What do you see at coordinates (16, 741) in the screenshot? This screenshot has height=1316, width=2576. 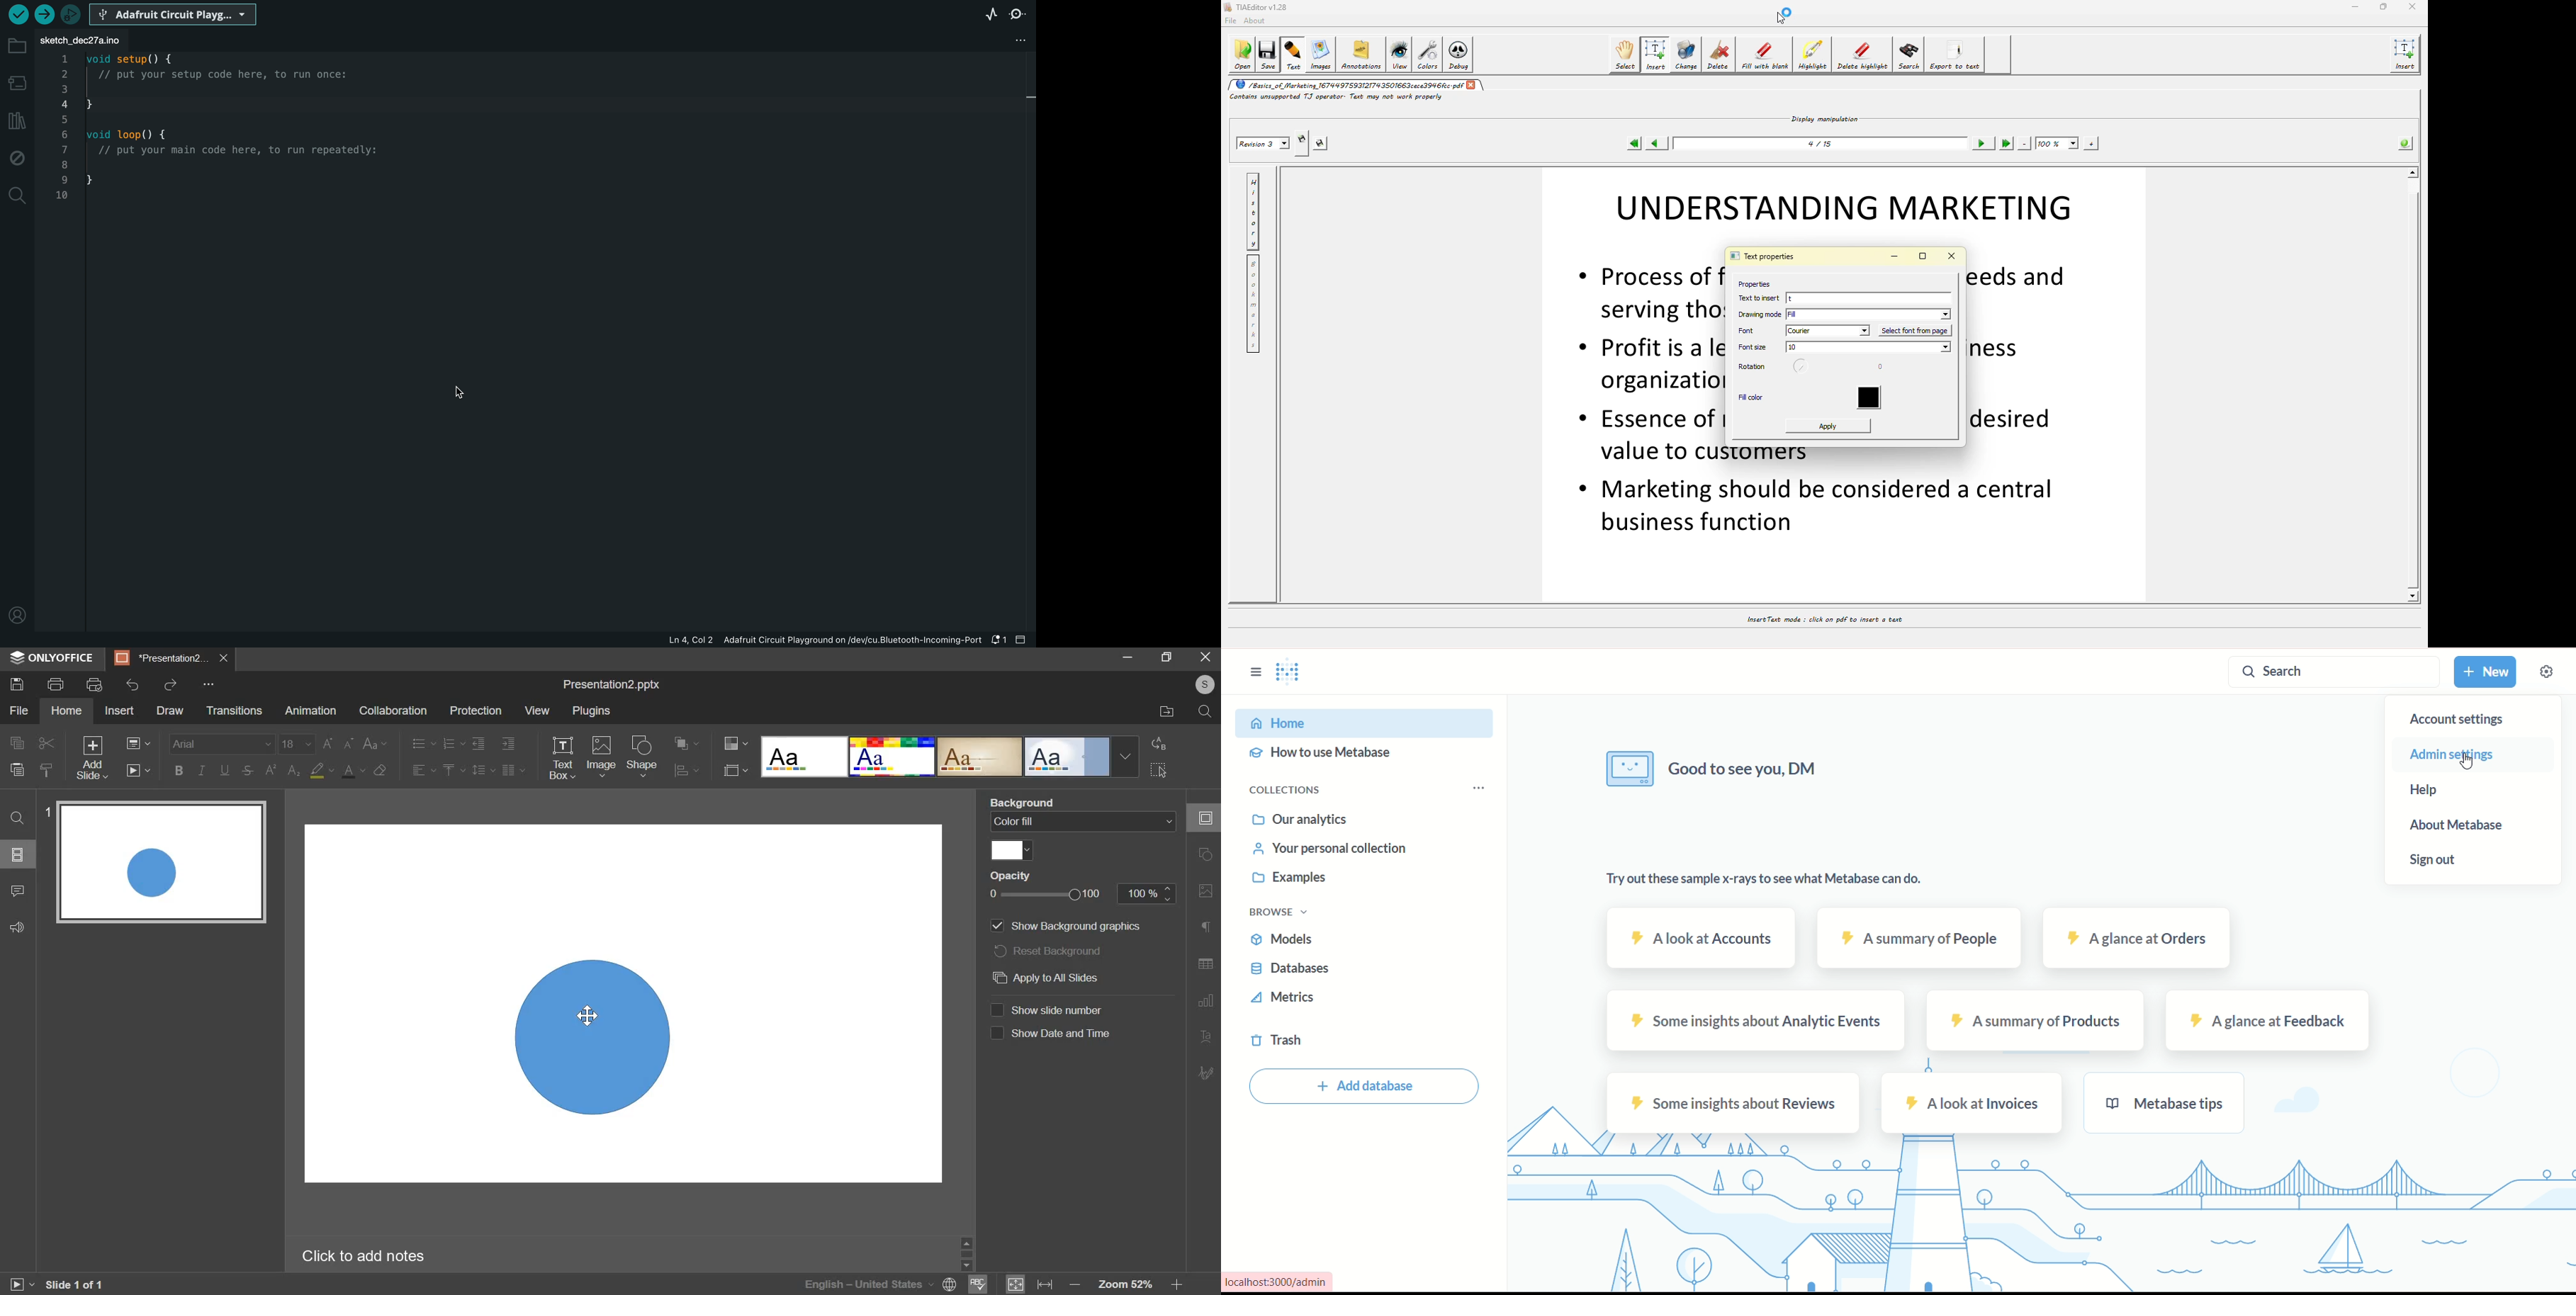 I see `copy` at bounding box center [16, 741].